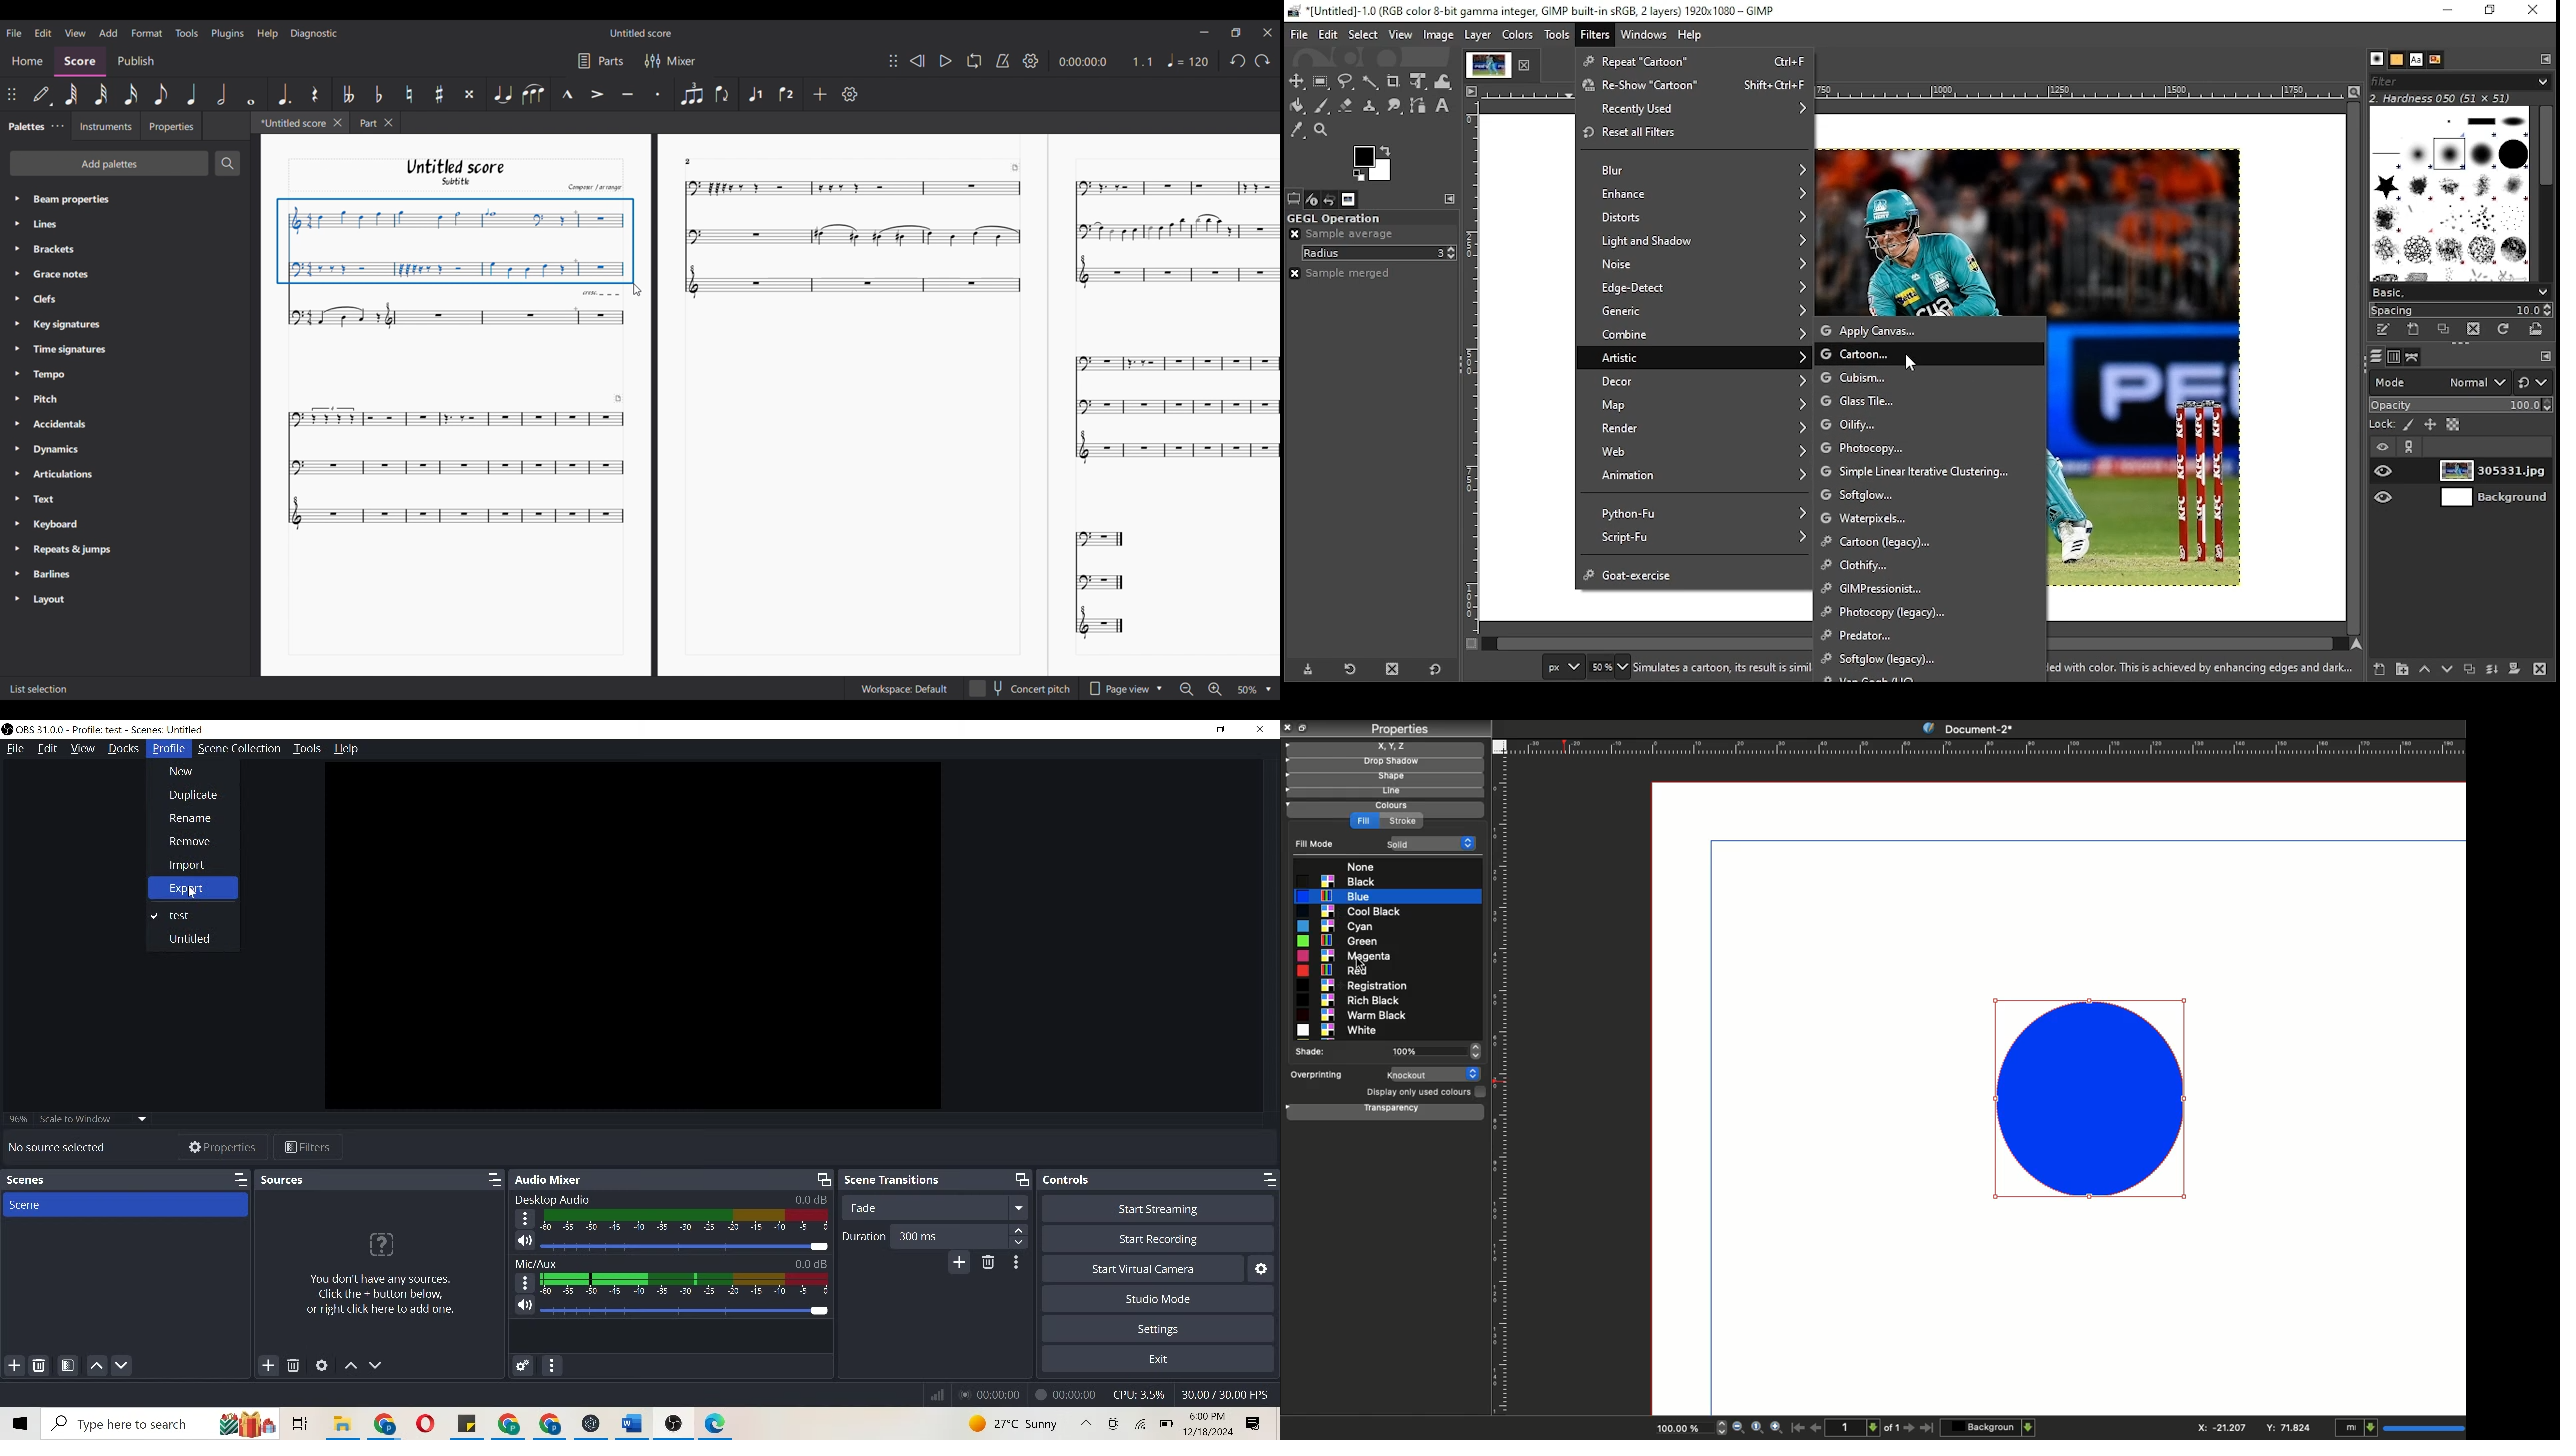 The width and height of the screenshot is (2576, 1456). Describe the element at coordinates (267, 1422) in the screenshot. I see `icons` at that location.